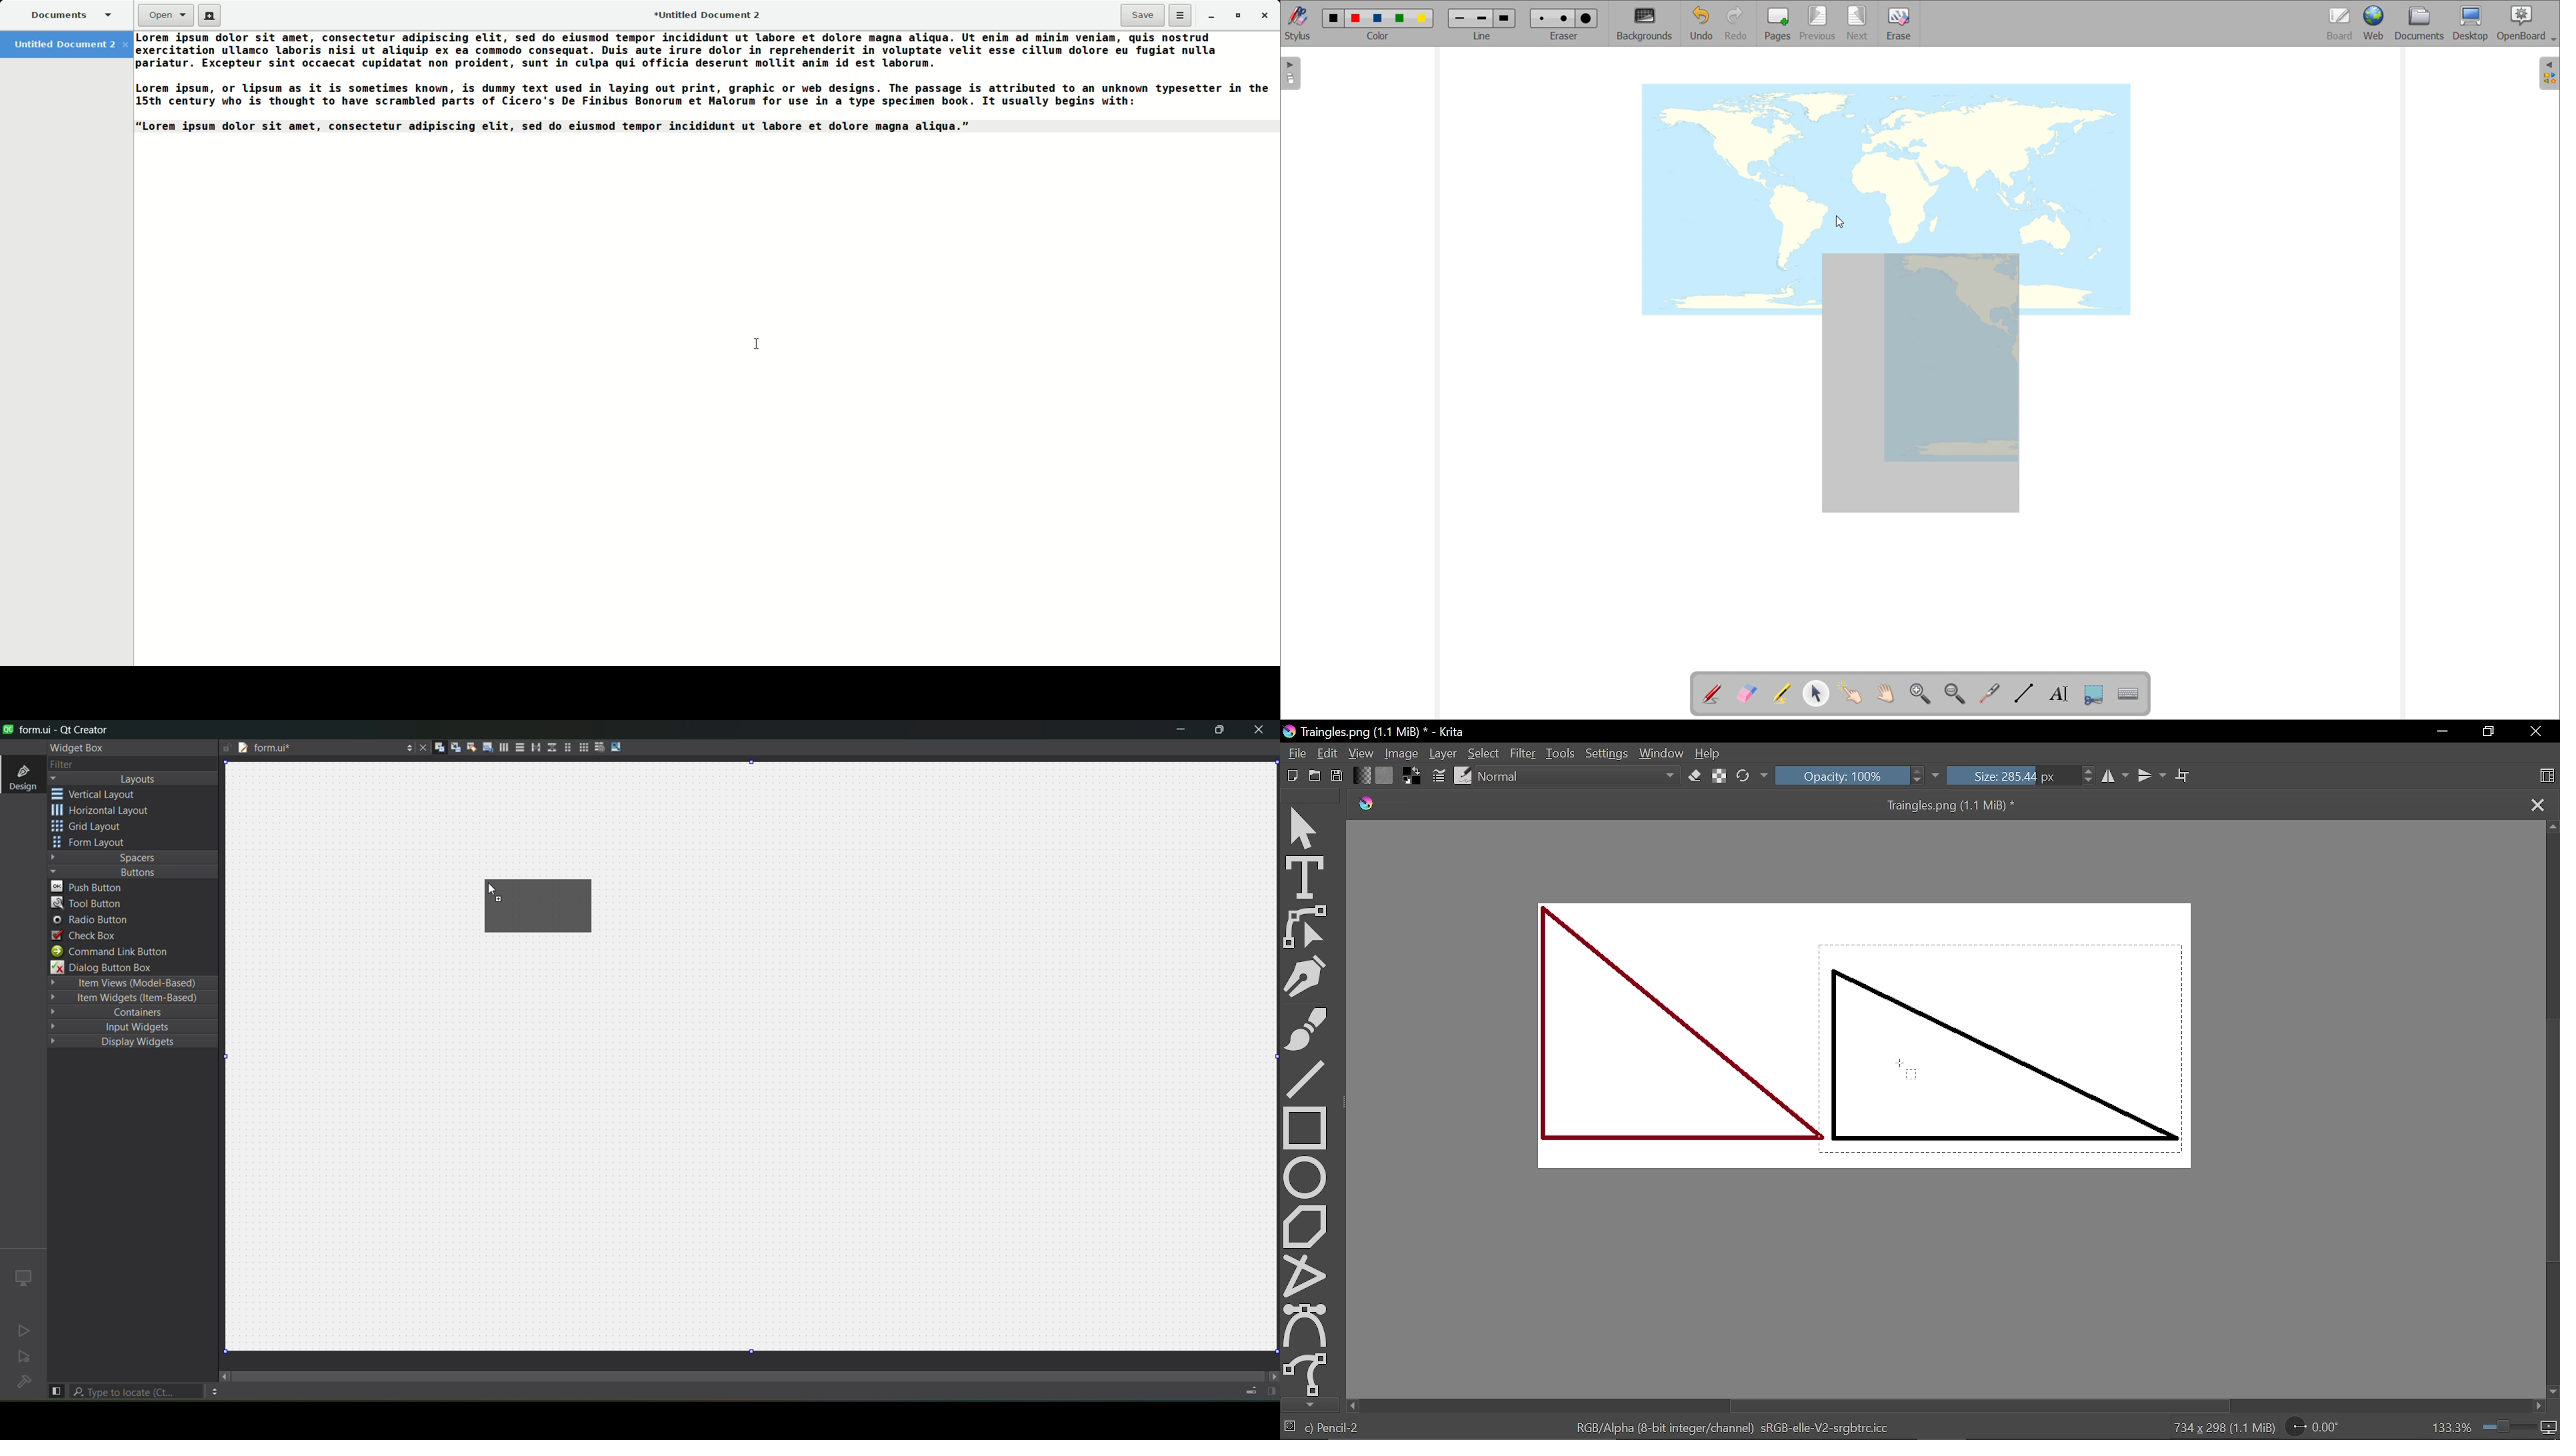 The height and width of the screenshot is (1456, 2576). What do you see at coordinates (1585, 19) in the screenshot?
I see `large` at bounding box center [1585, 19].